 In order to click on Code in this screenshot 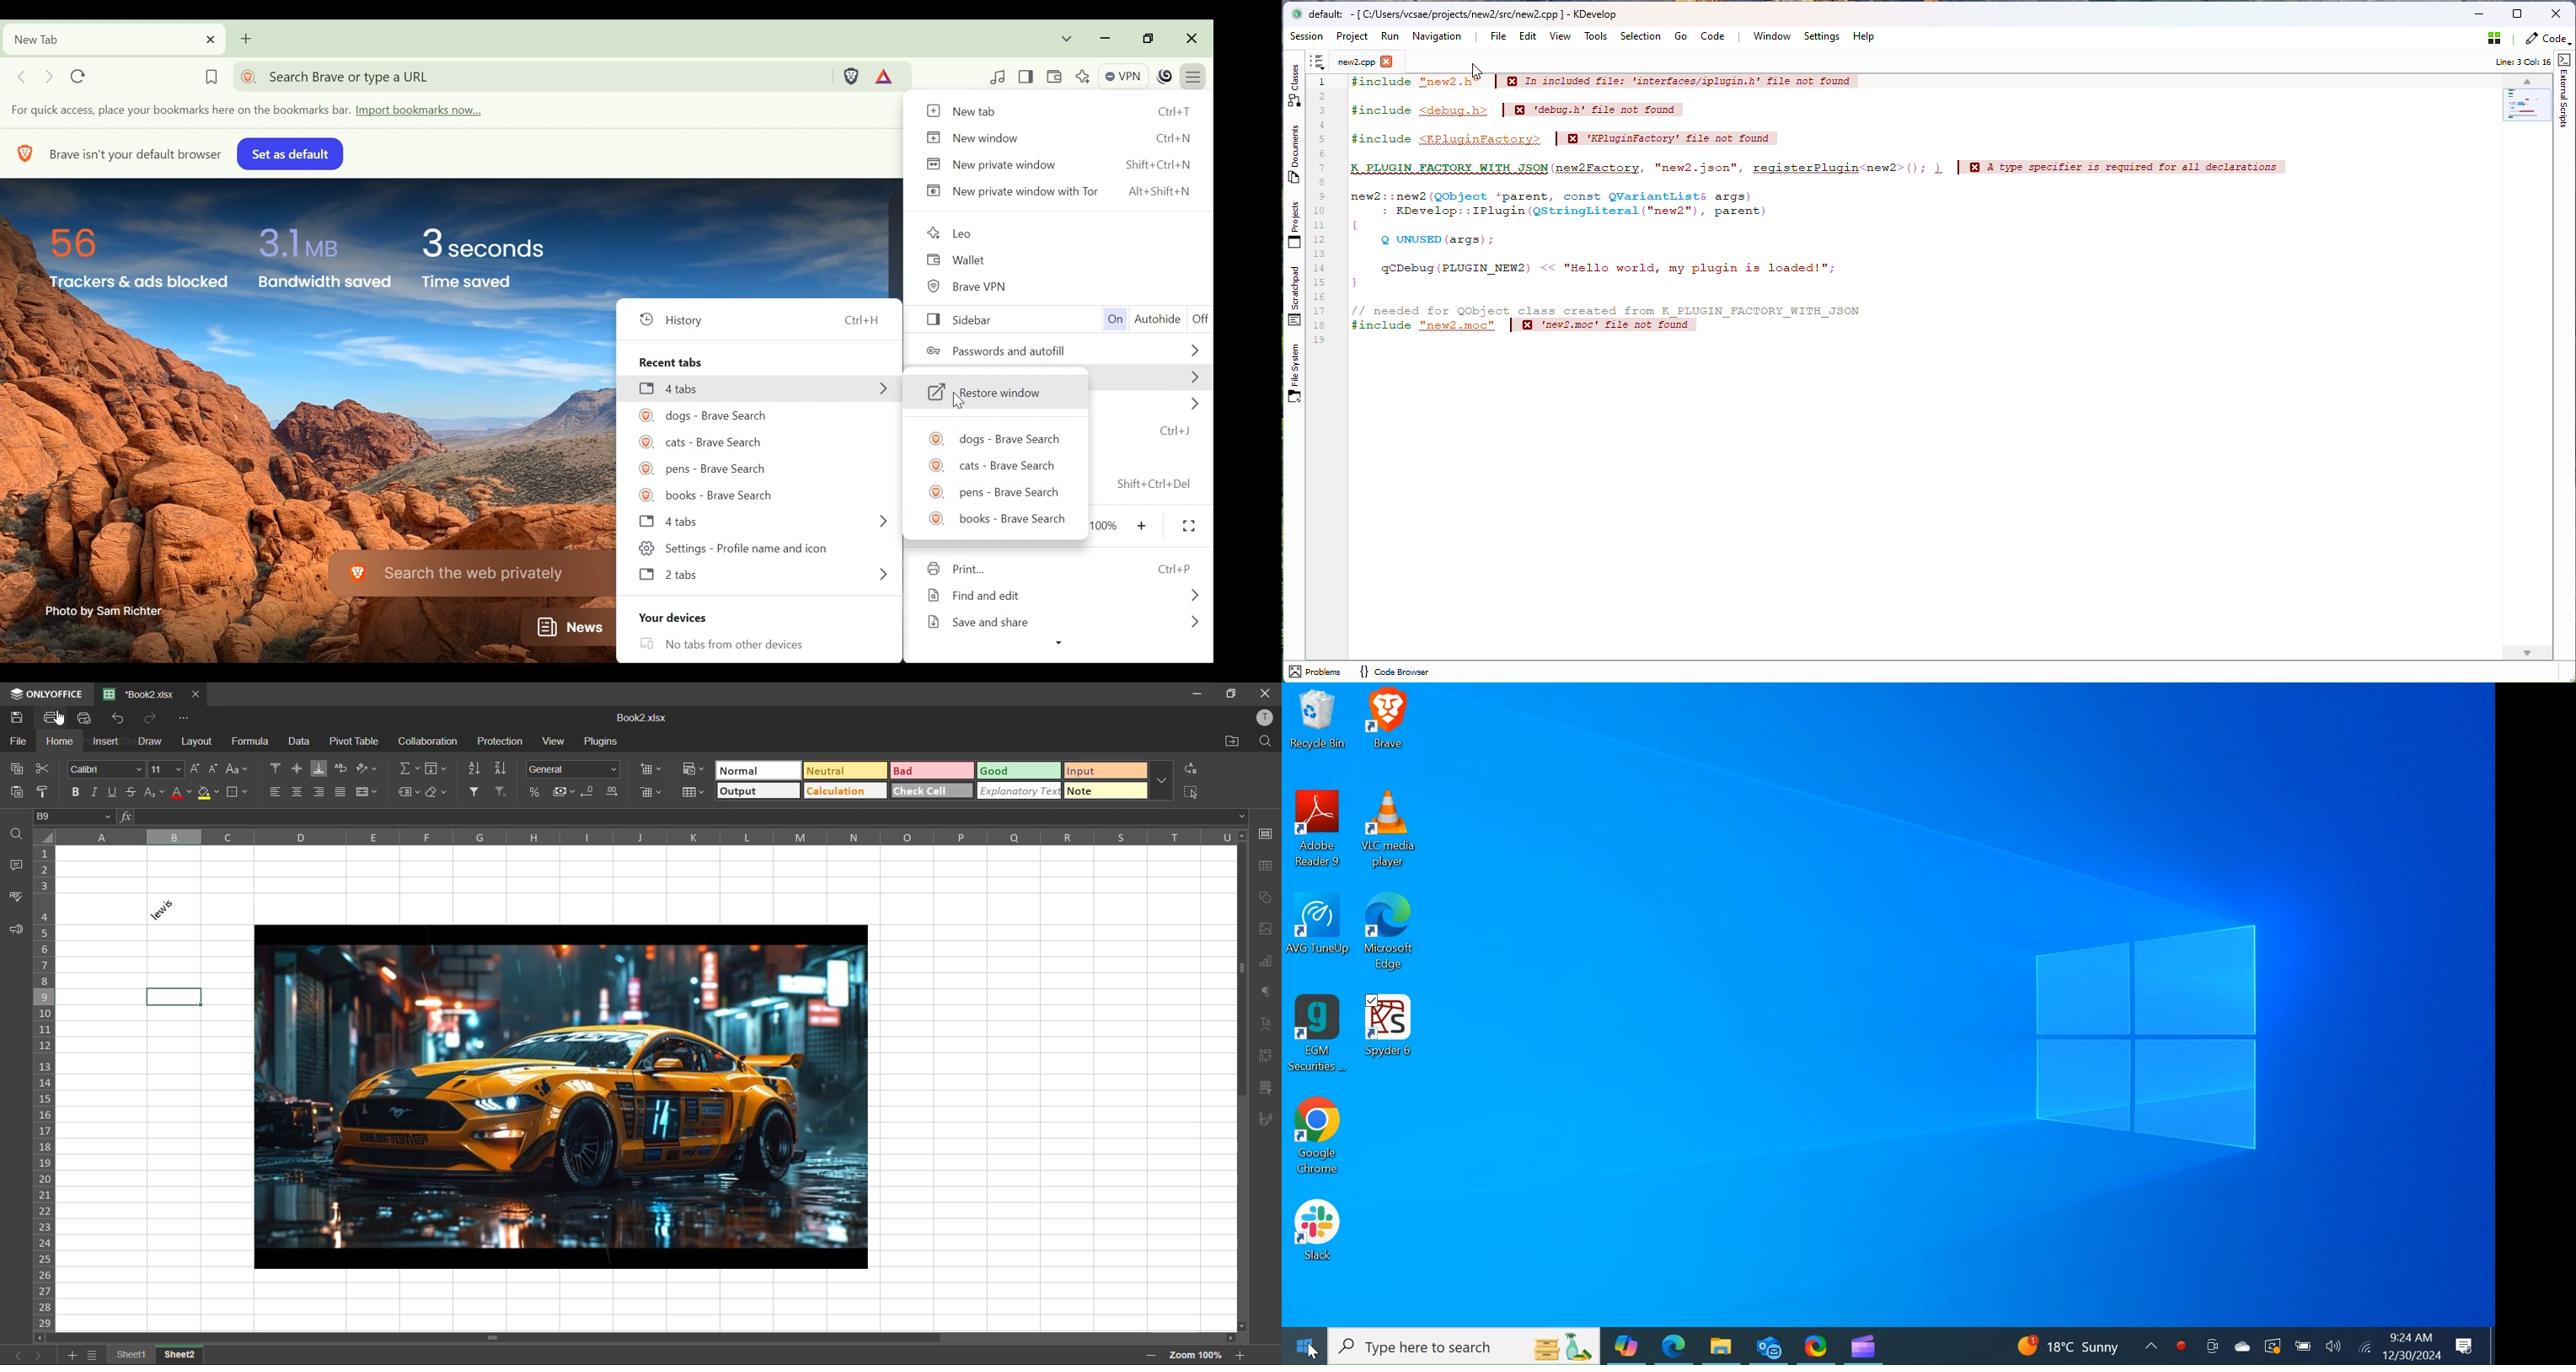, I will do `click(2548, 41)`.